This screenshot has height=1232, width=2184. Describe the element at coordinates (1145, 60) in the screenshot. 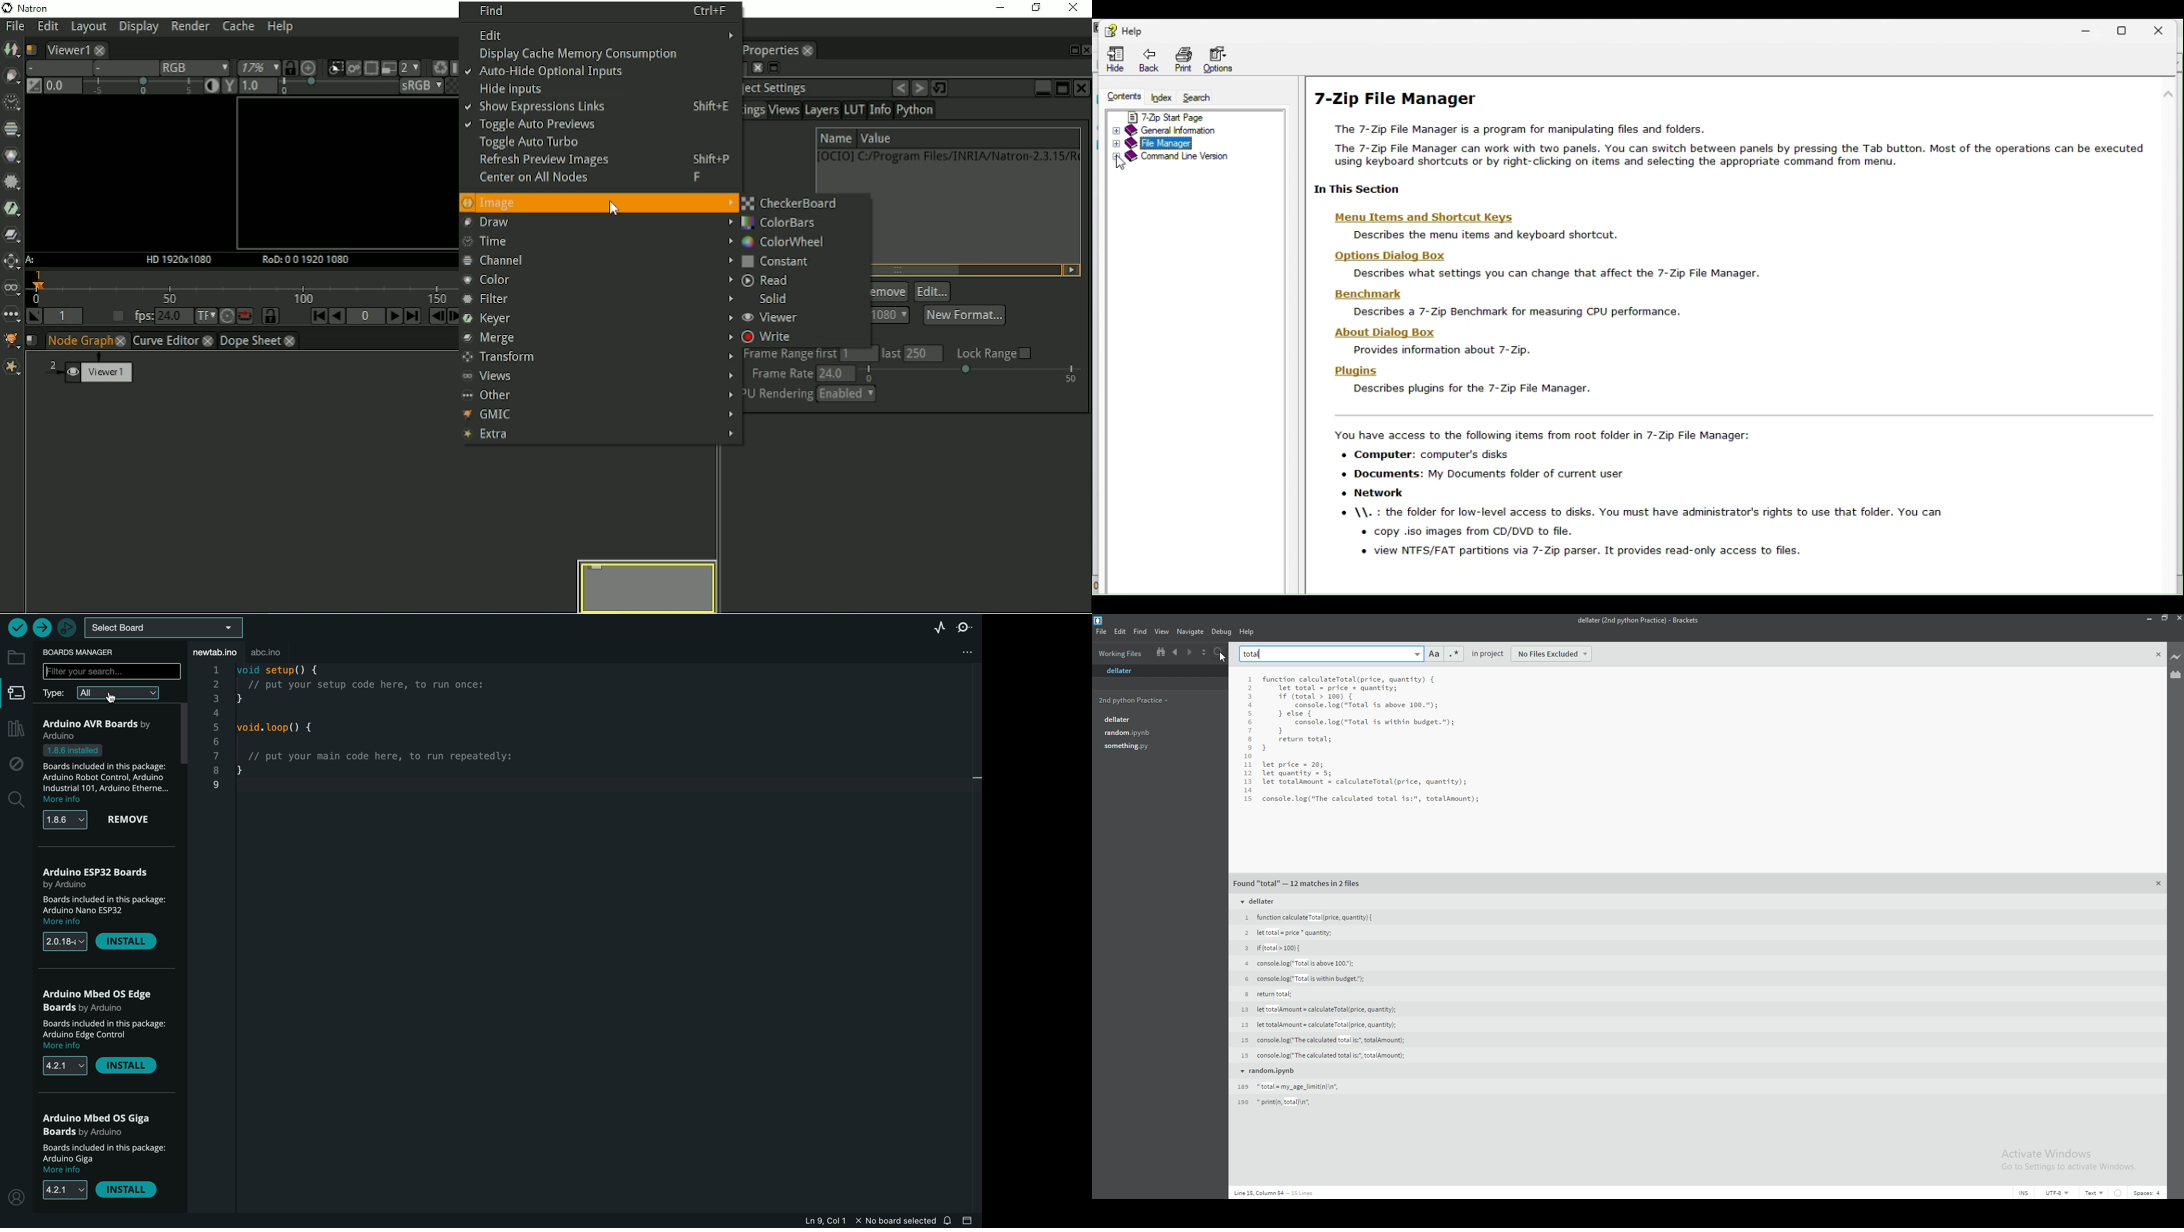

I see `` at that location.